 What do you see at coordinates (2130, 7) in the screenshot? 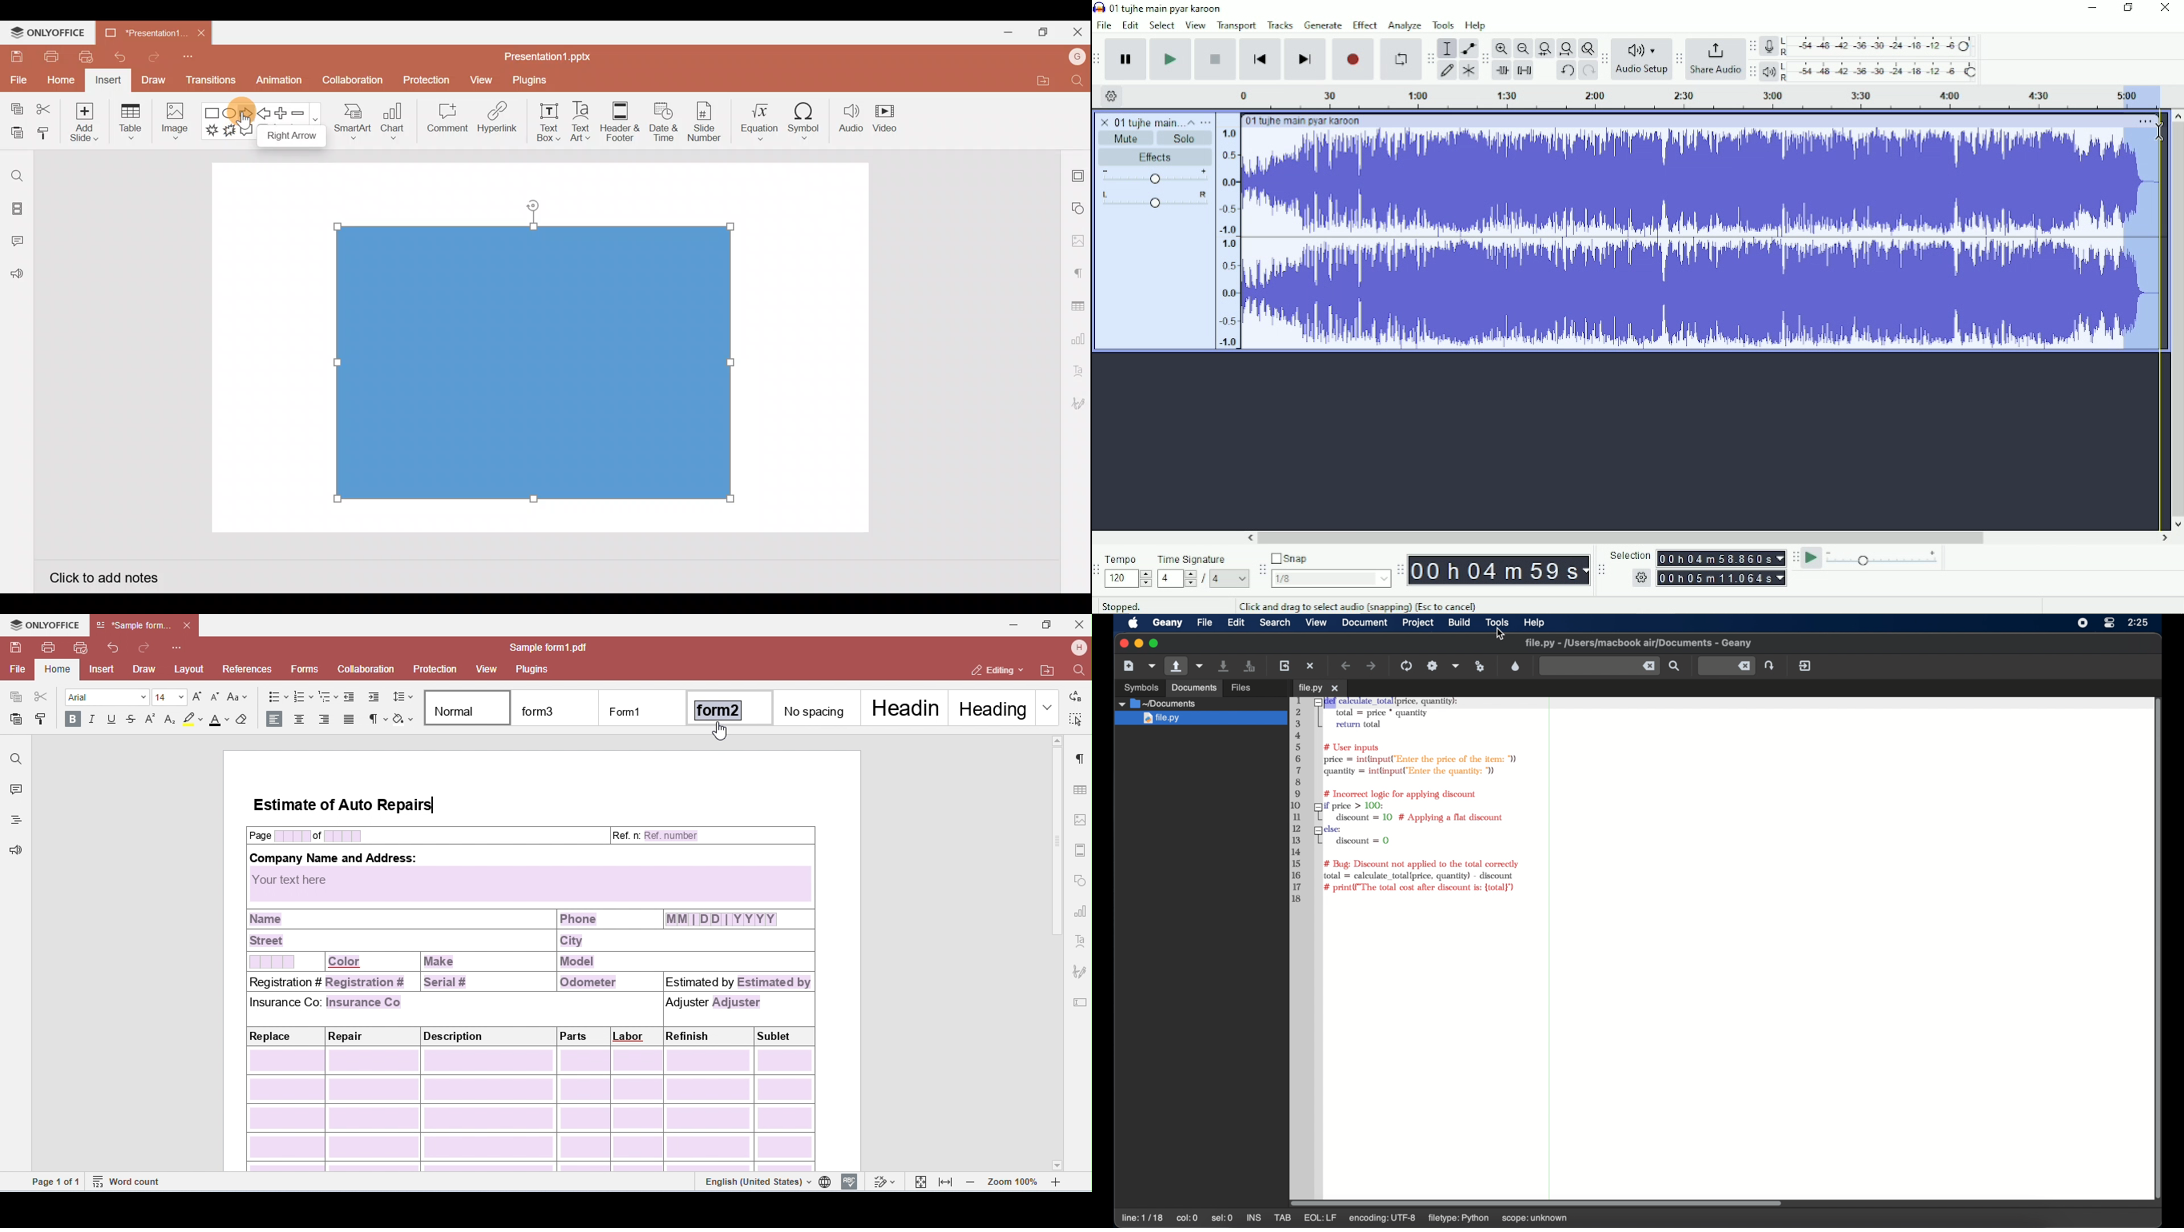
I see `Restore down` at bounding box center [2130, 7].